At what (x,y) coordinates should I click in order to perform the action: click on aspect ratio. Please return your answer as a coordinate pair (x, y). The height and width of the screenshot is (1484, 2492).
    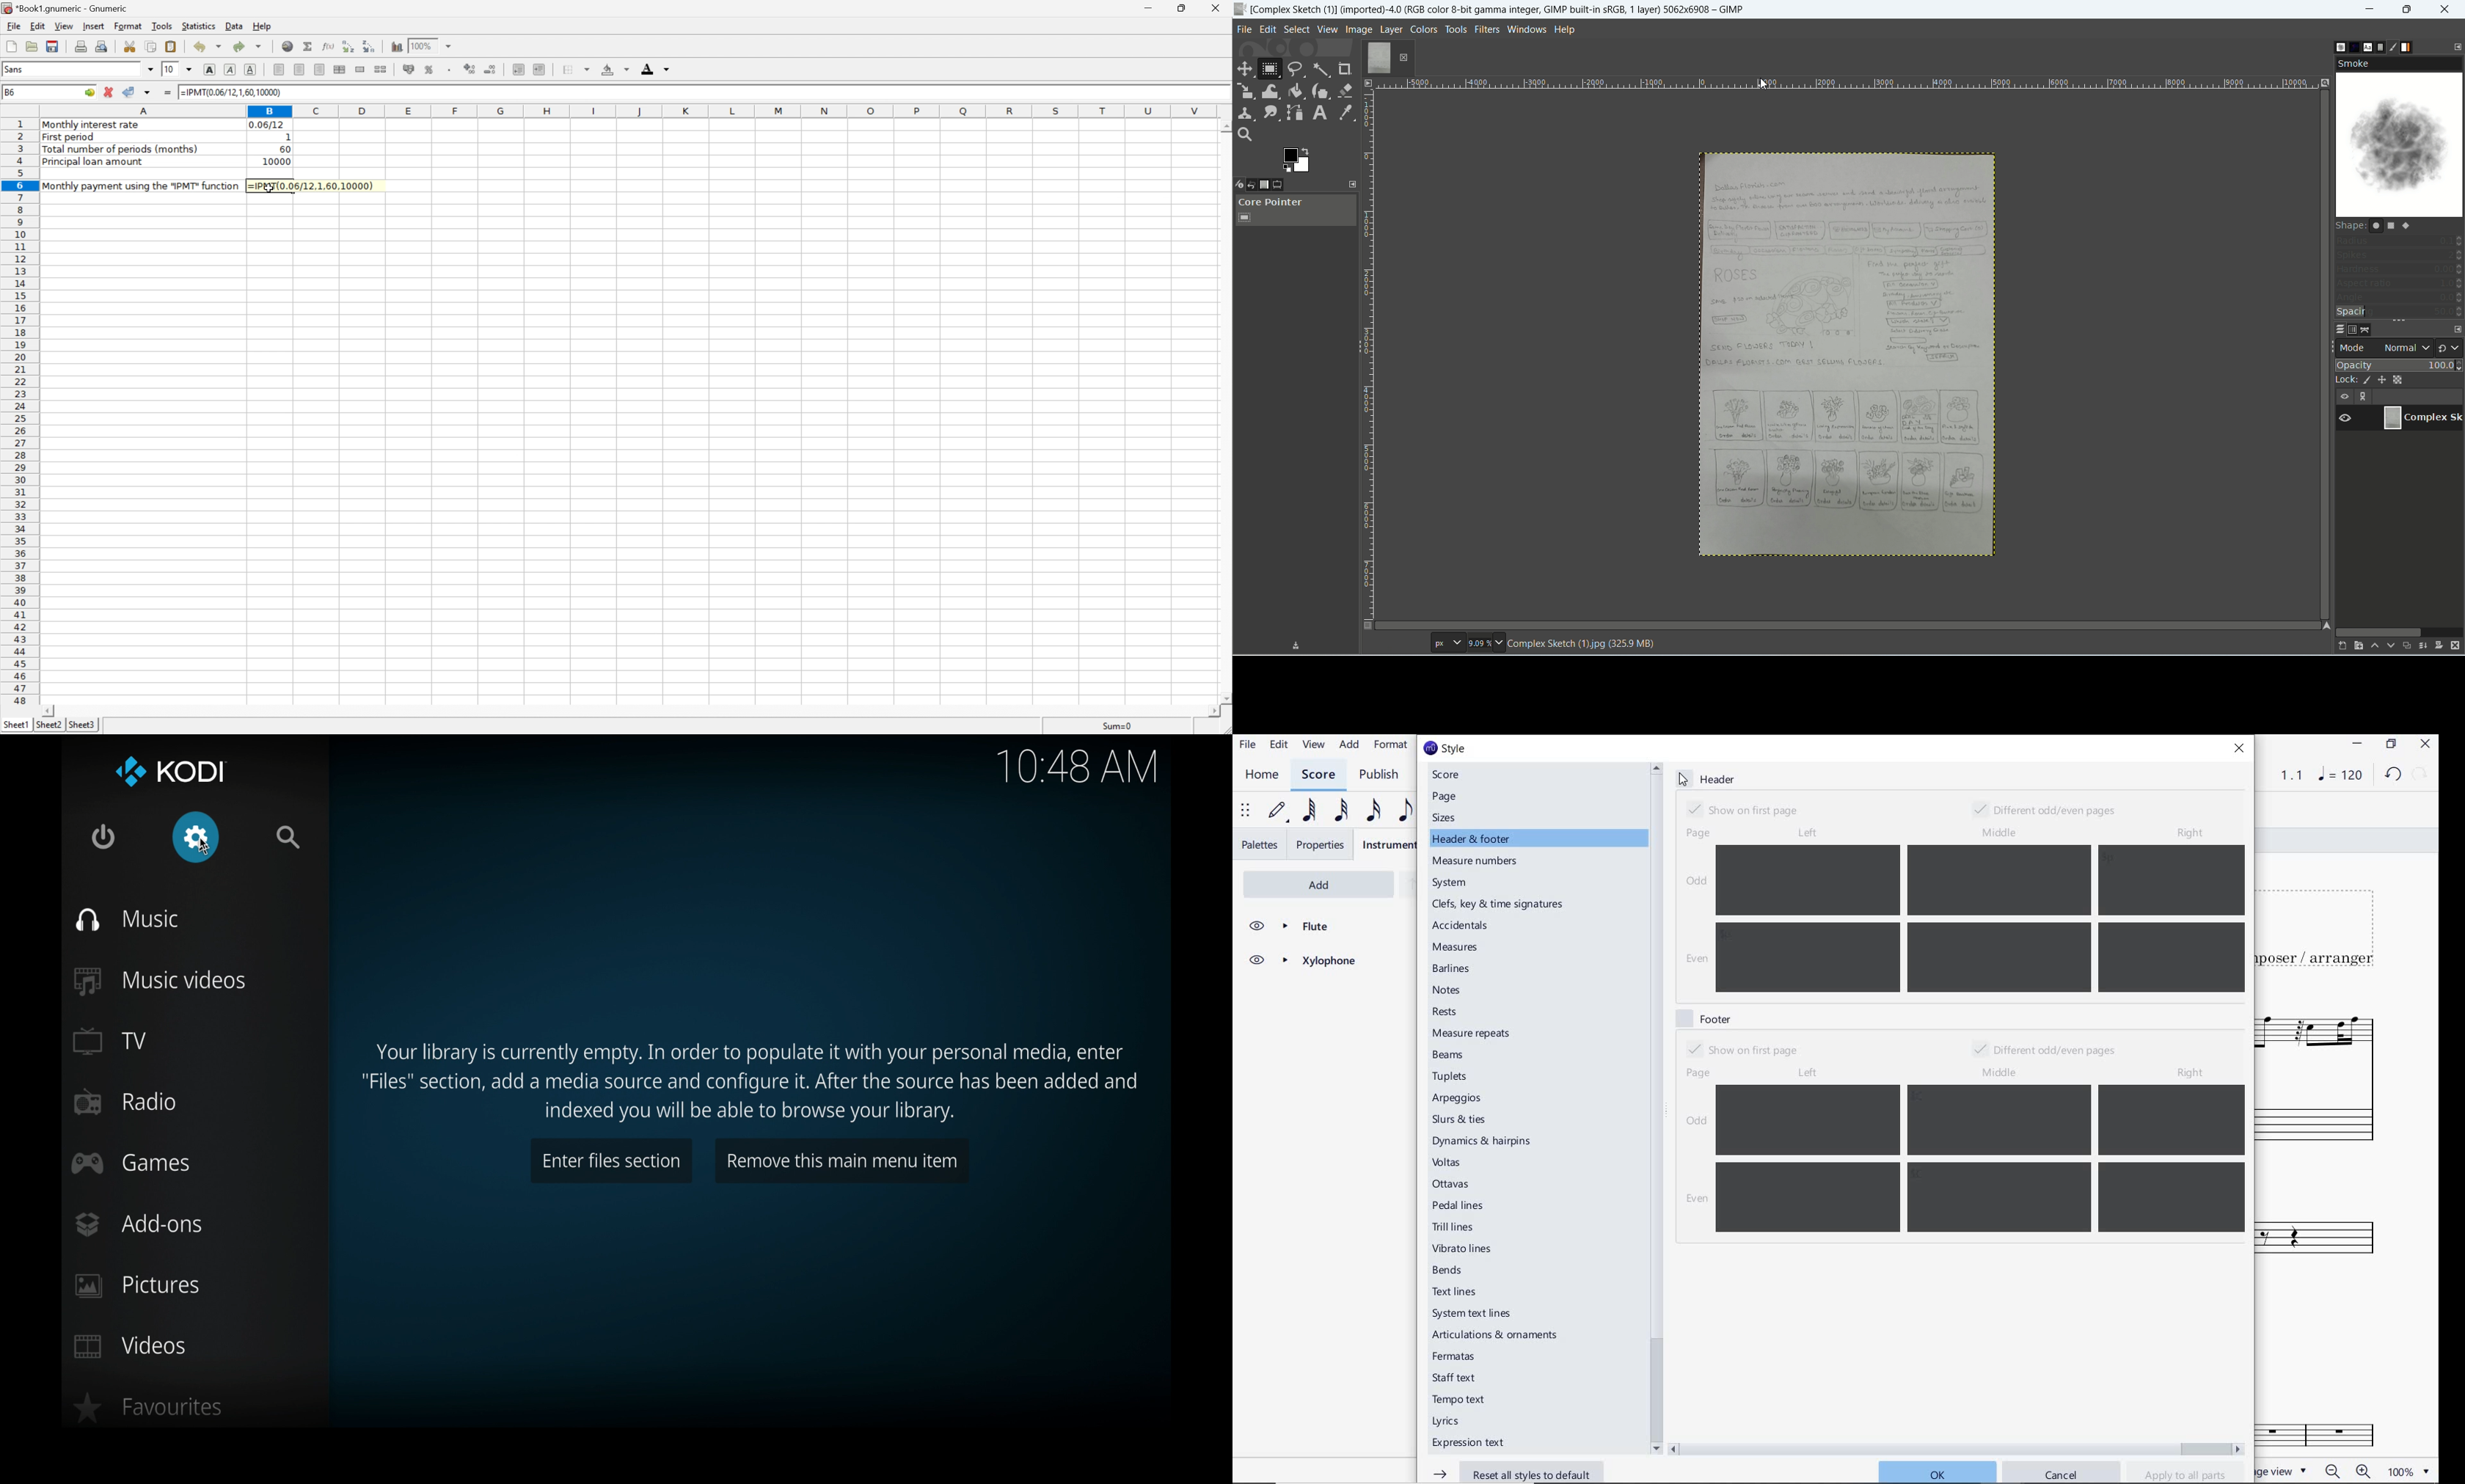
    Looking at the image, I should click on (2400, 283).